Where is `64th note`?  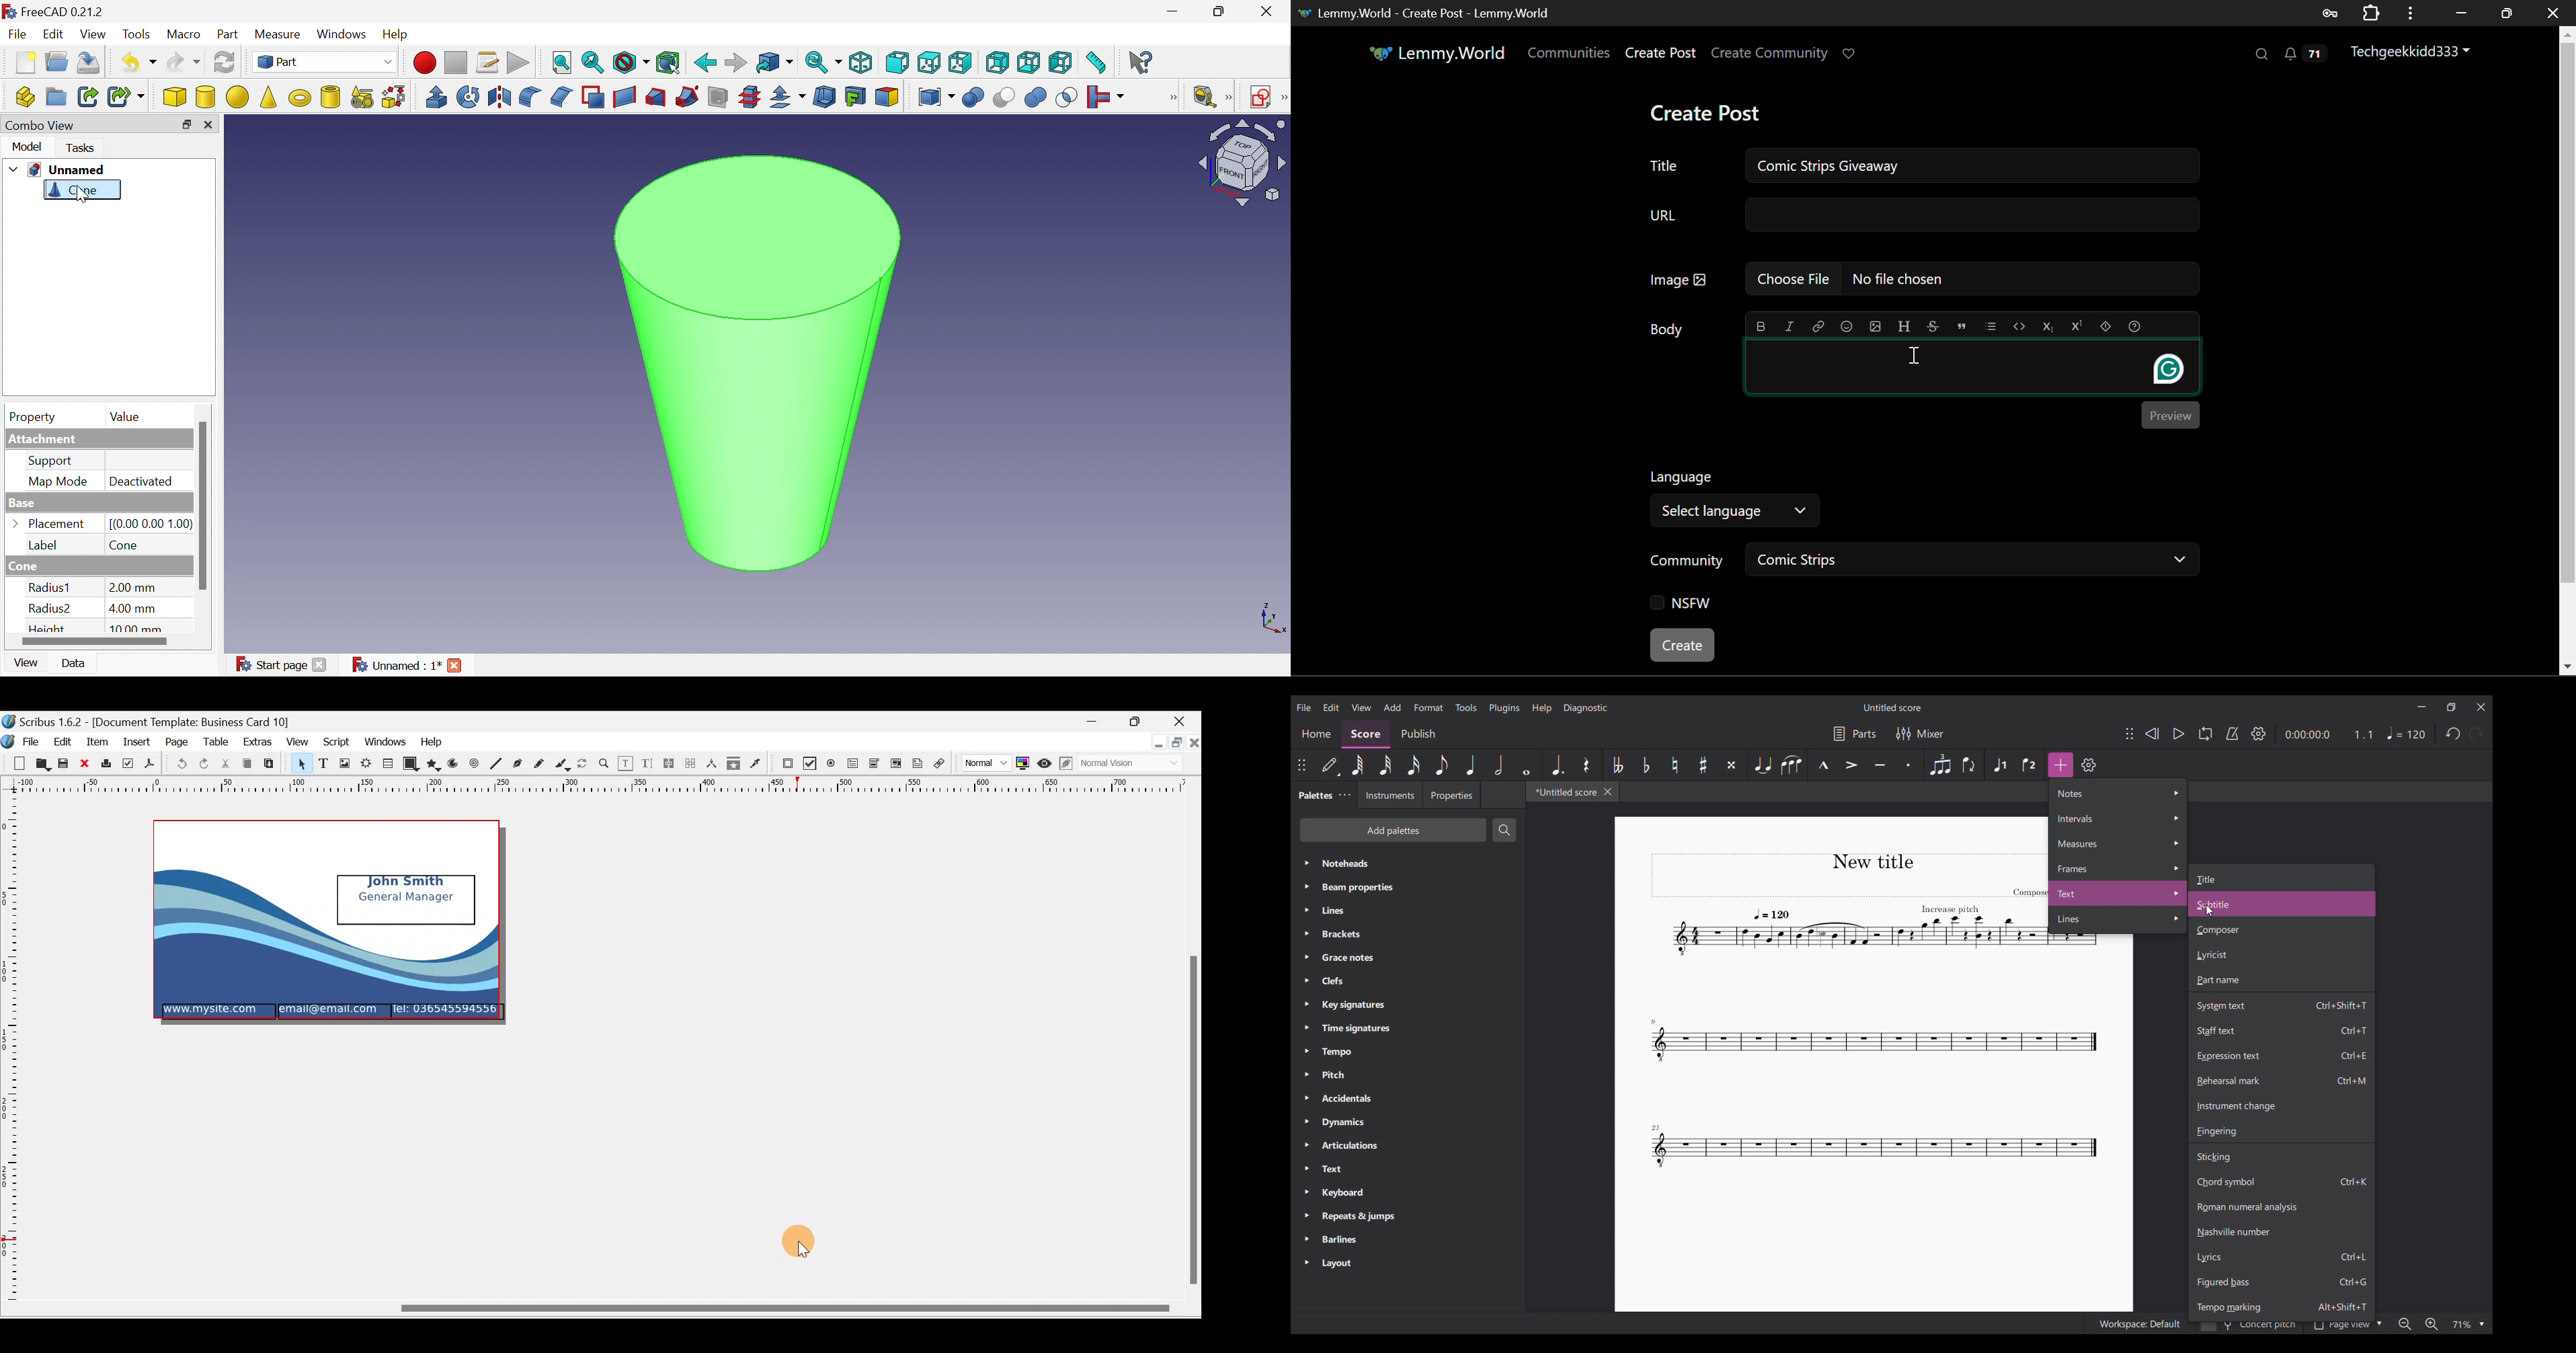
64th note is located at coordinates (1357, 765).